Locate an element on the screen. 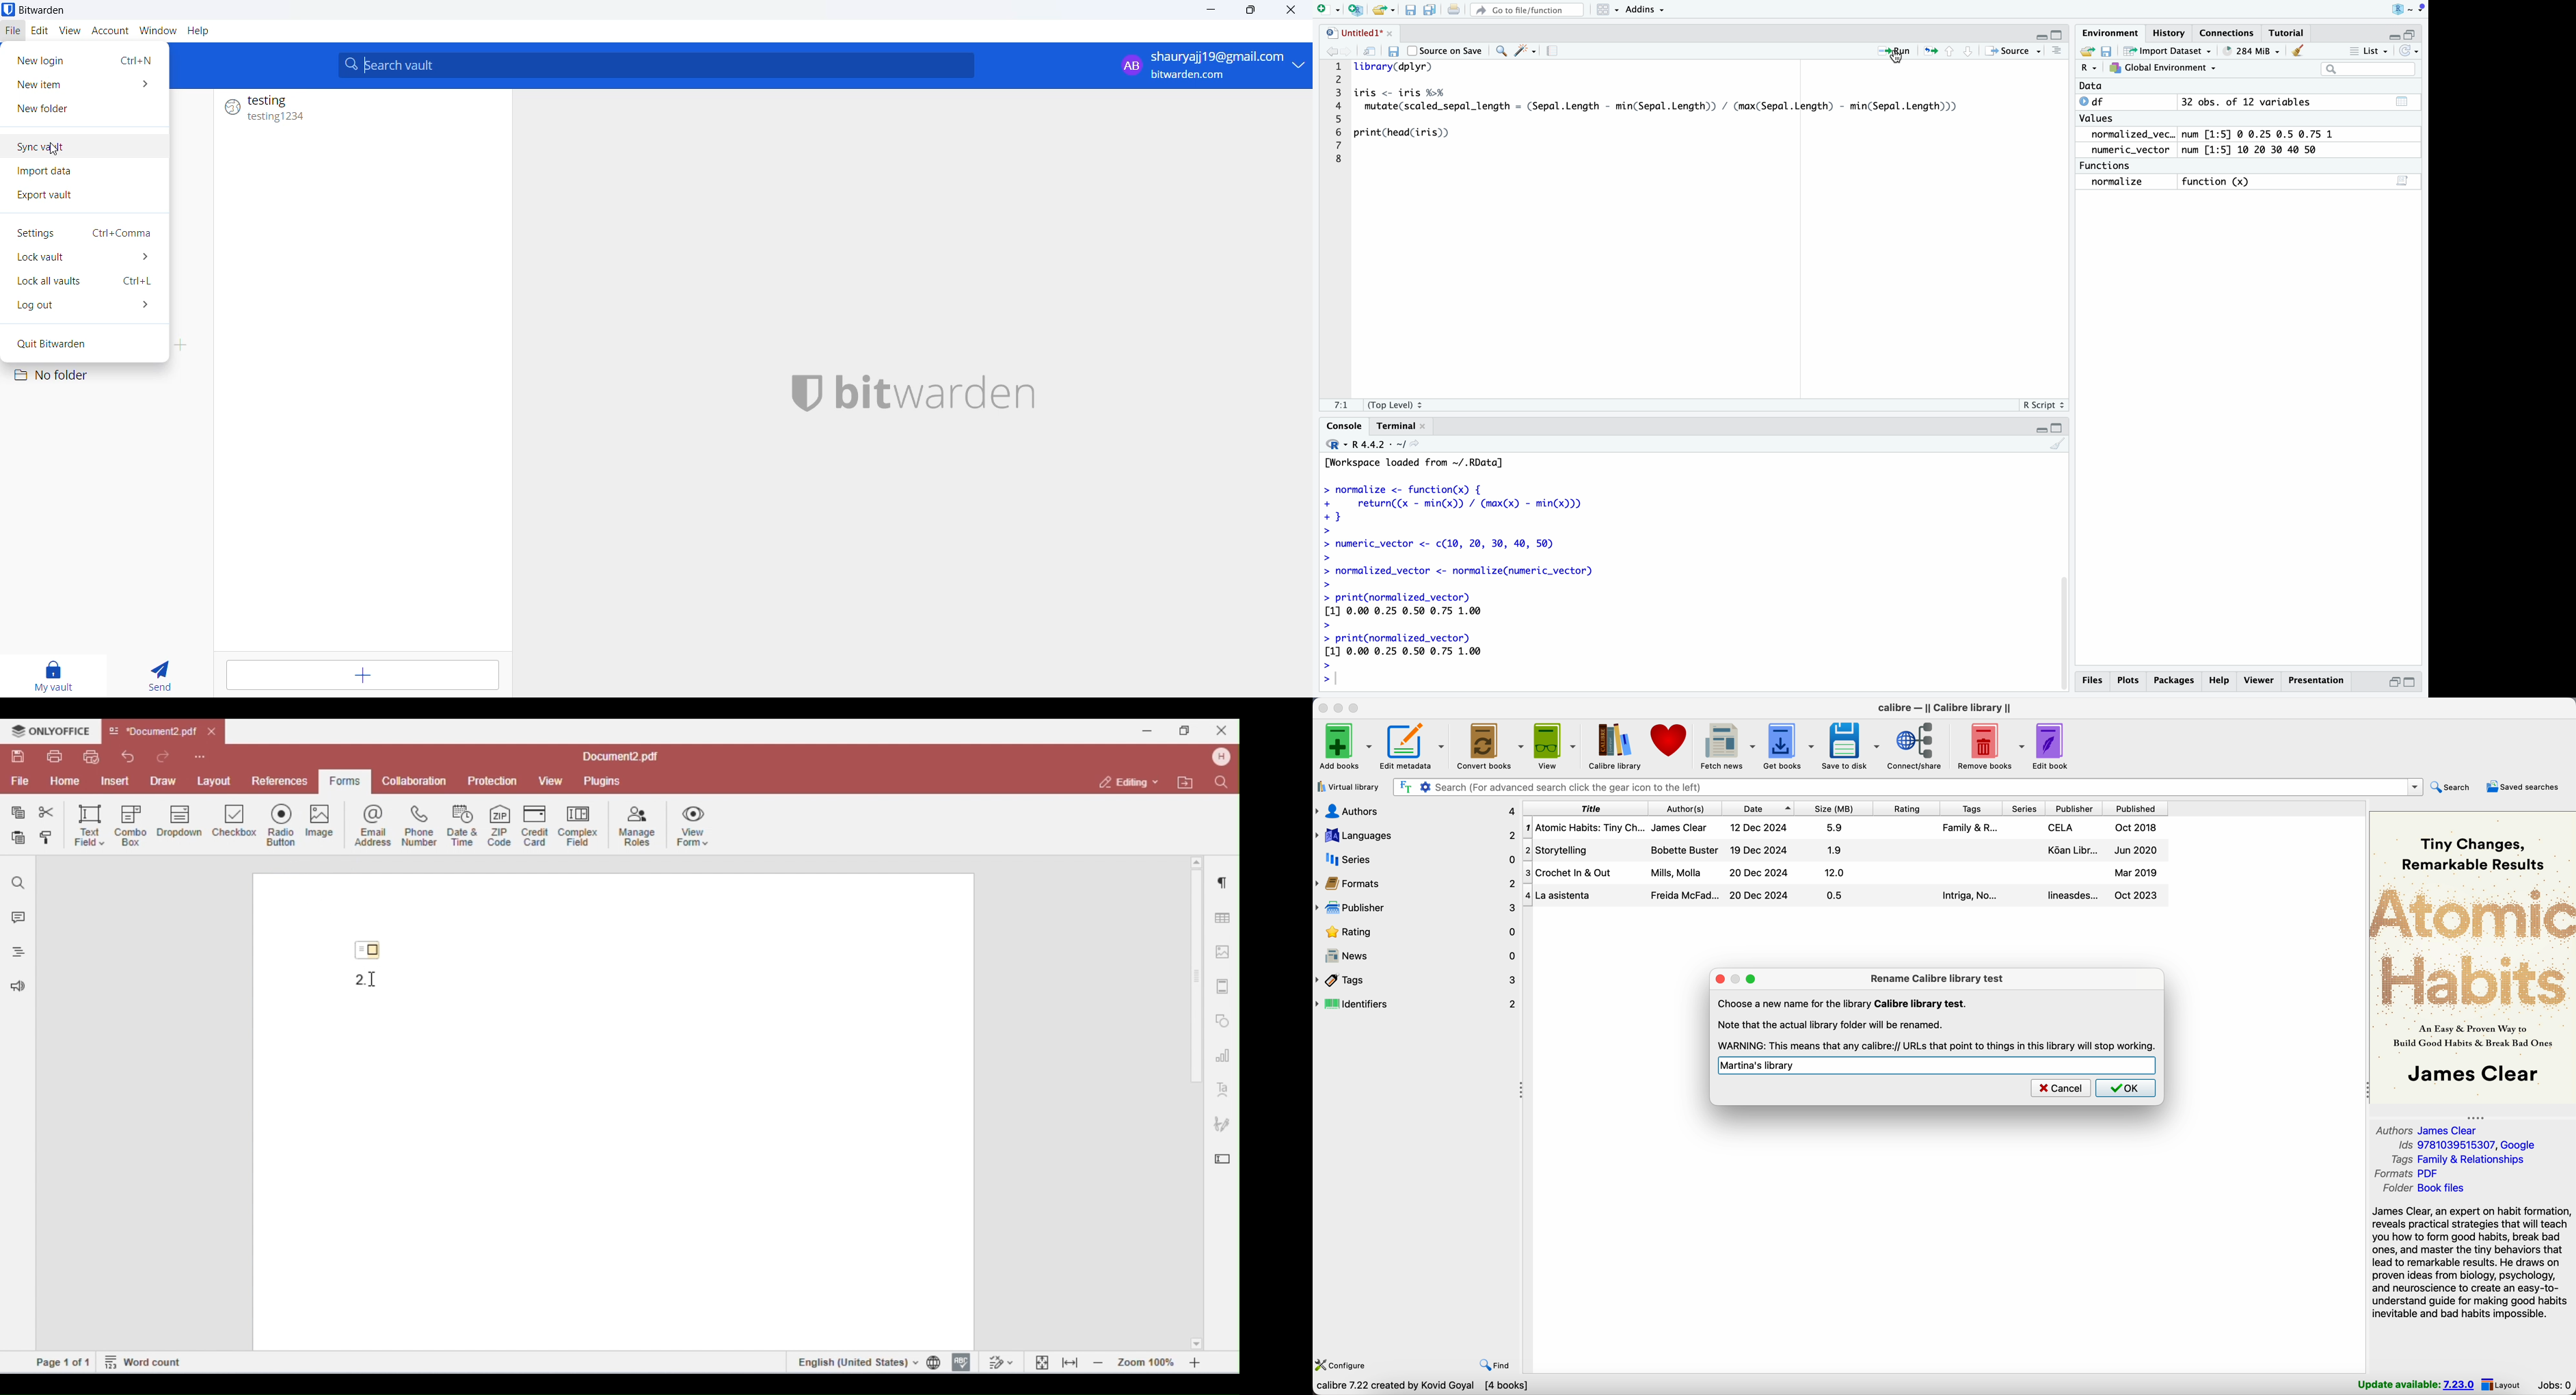 The width and height of the screenshot is (2576, 1400). new folder is located at coordinates (83, 109).